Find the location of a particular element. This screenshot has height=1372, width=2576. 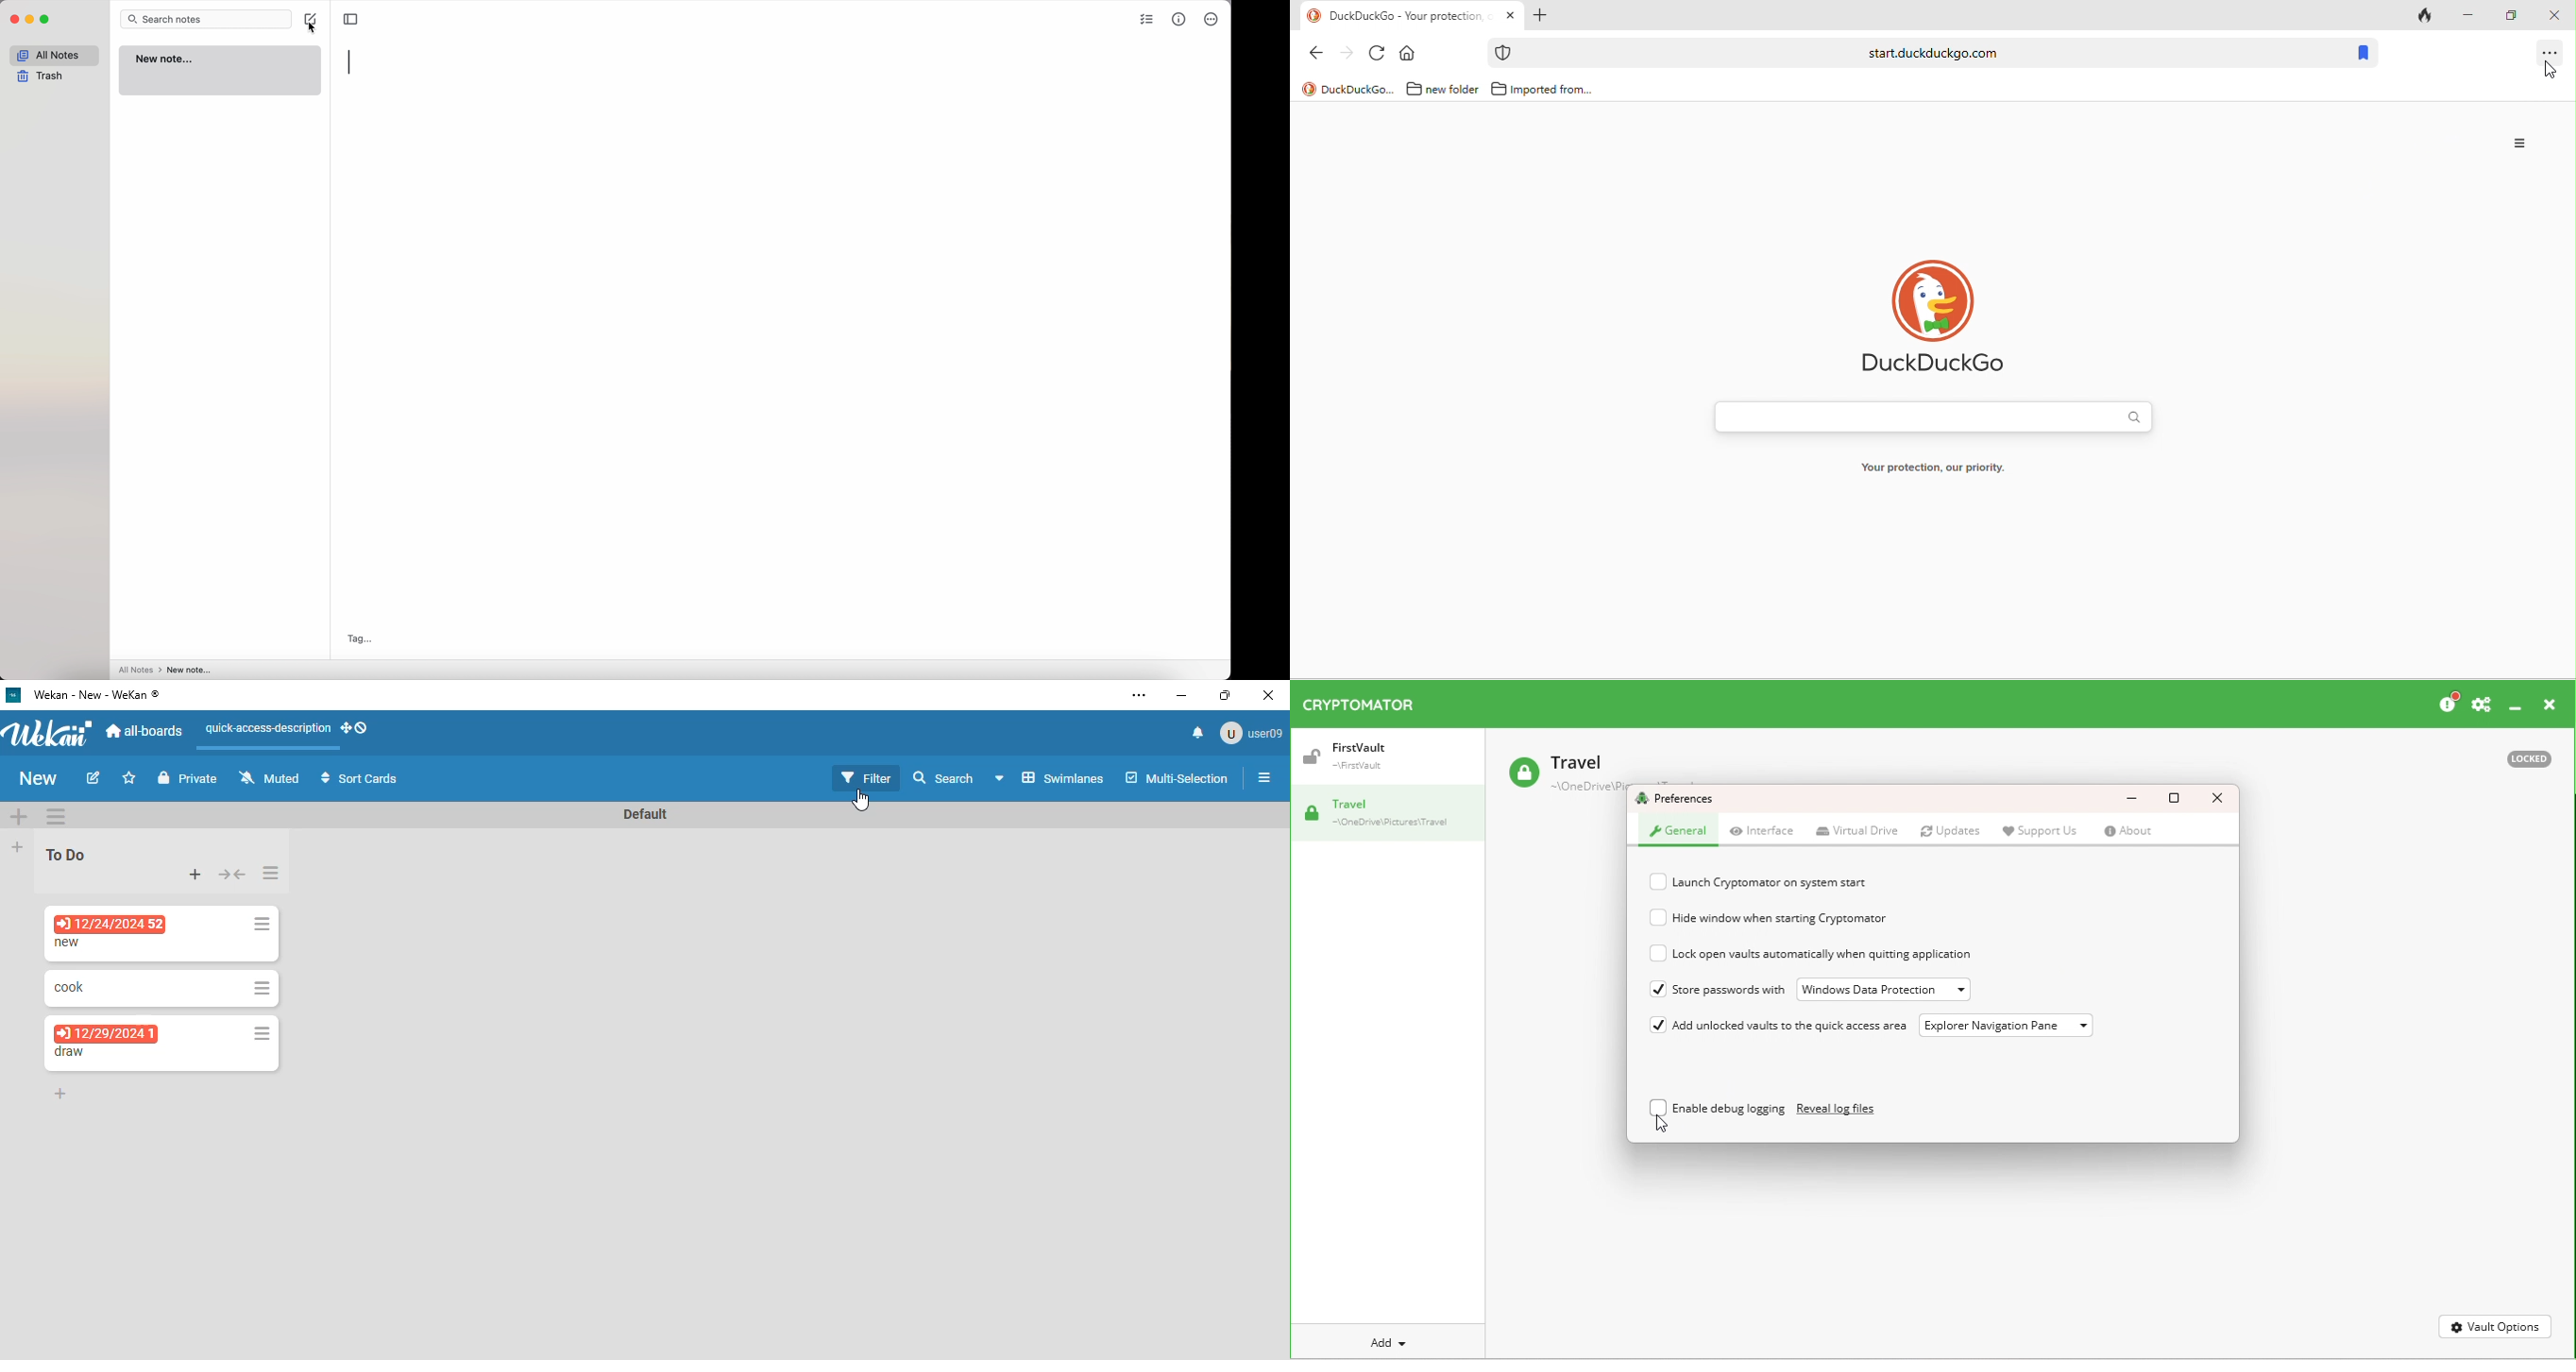

all-boards is located at coordinates (147, 732).